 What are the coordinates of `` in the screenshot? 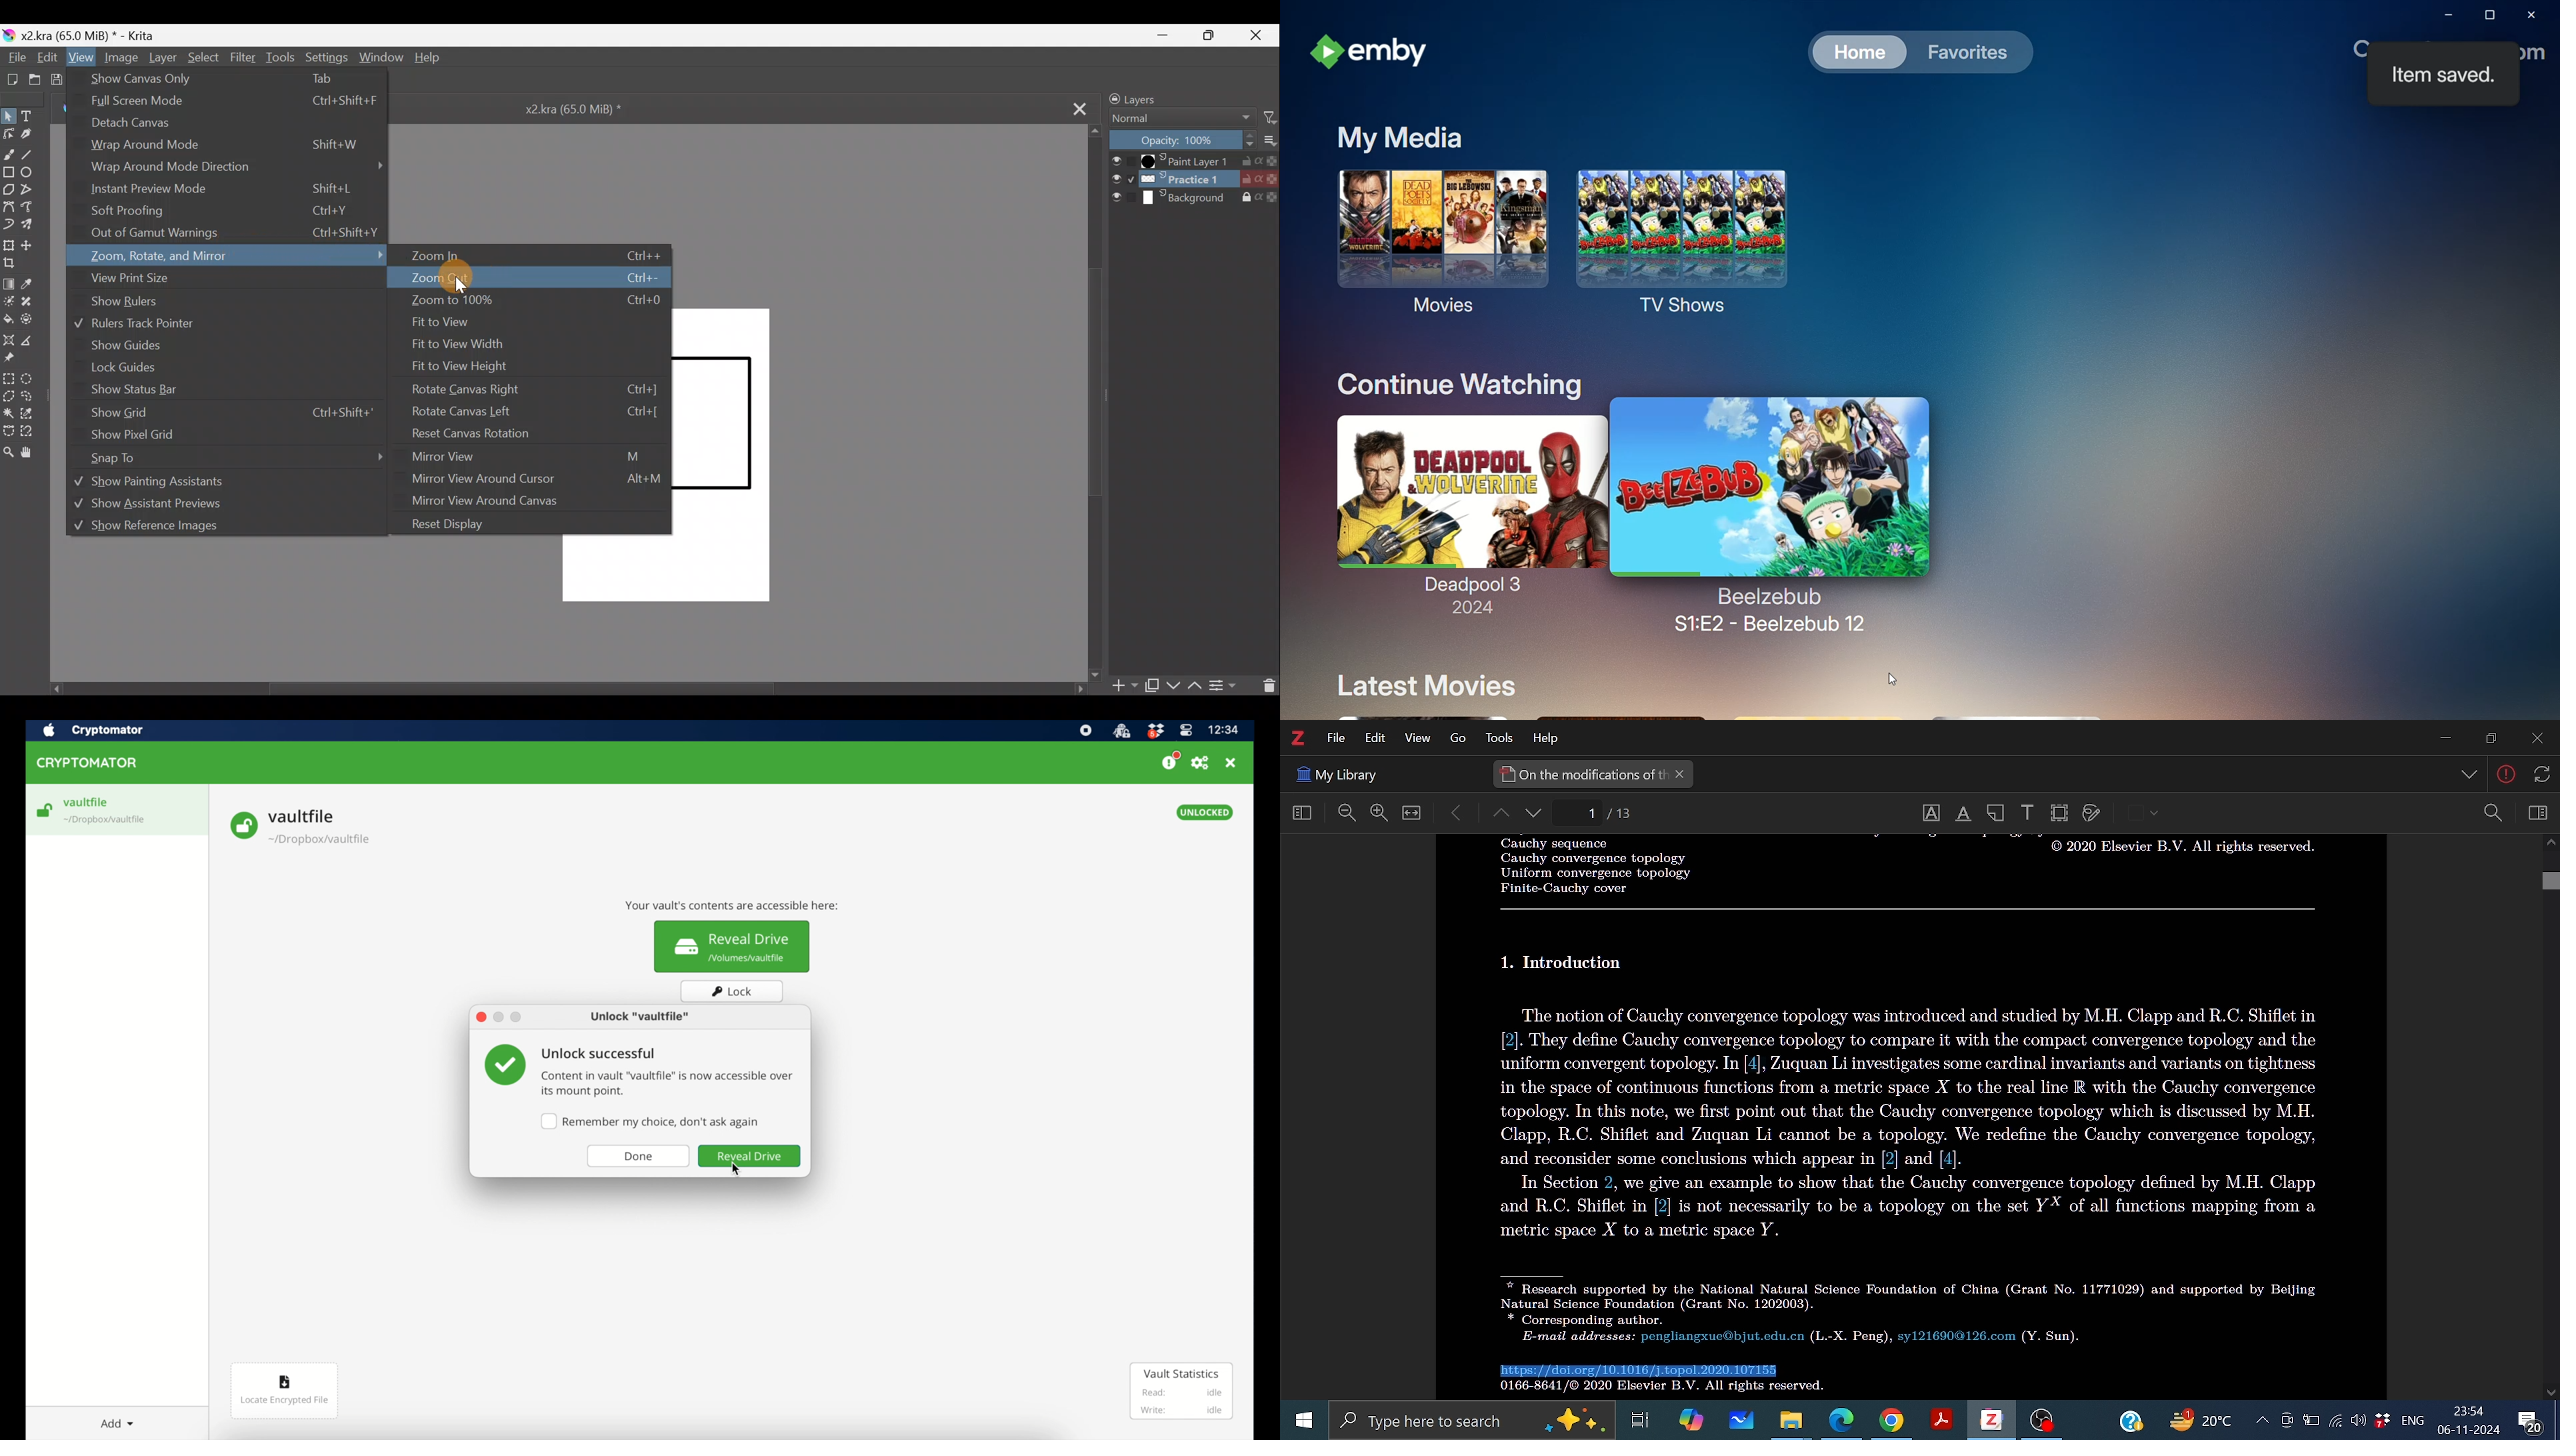 It's located at (1918, 1123).